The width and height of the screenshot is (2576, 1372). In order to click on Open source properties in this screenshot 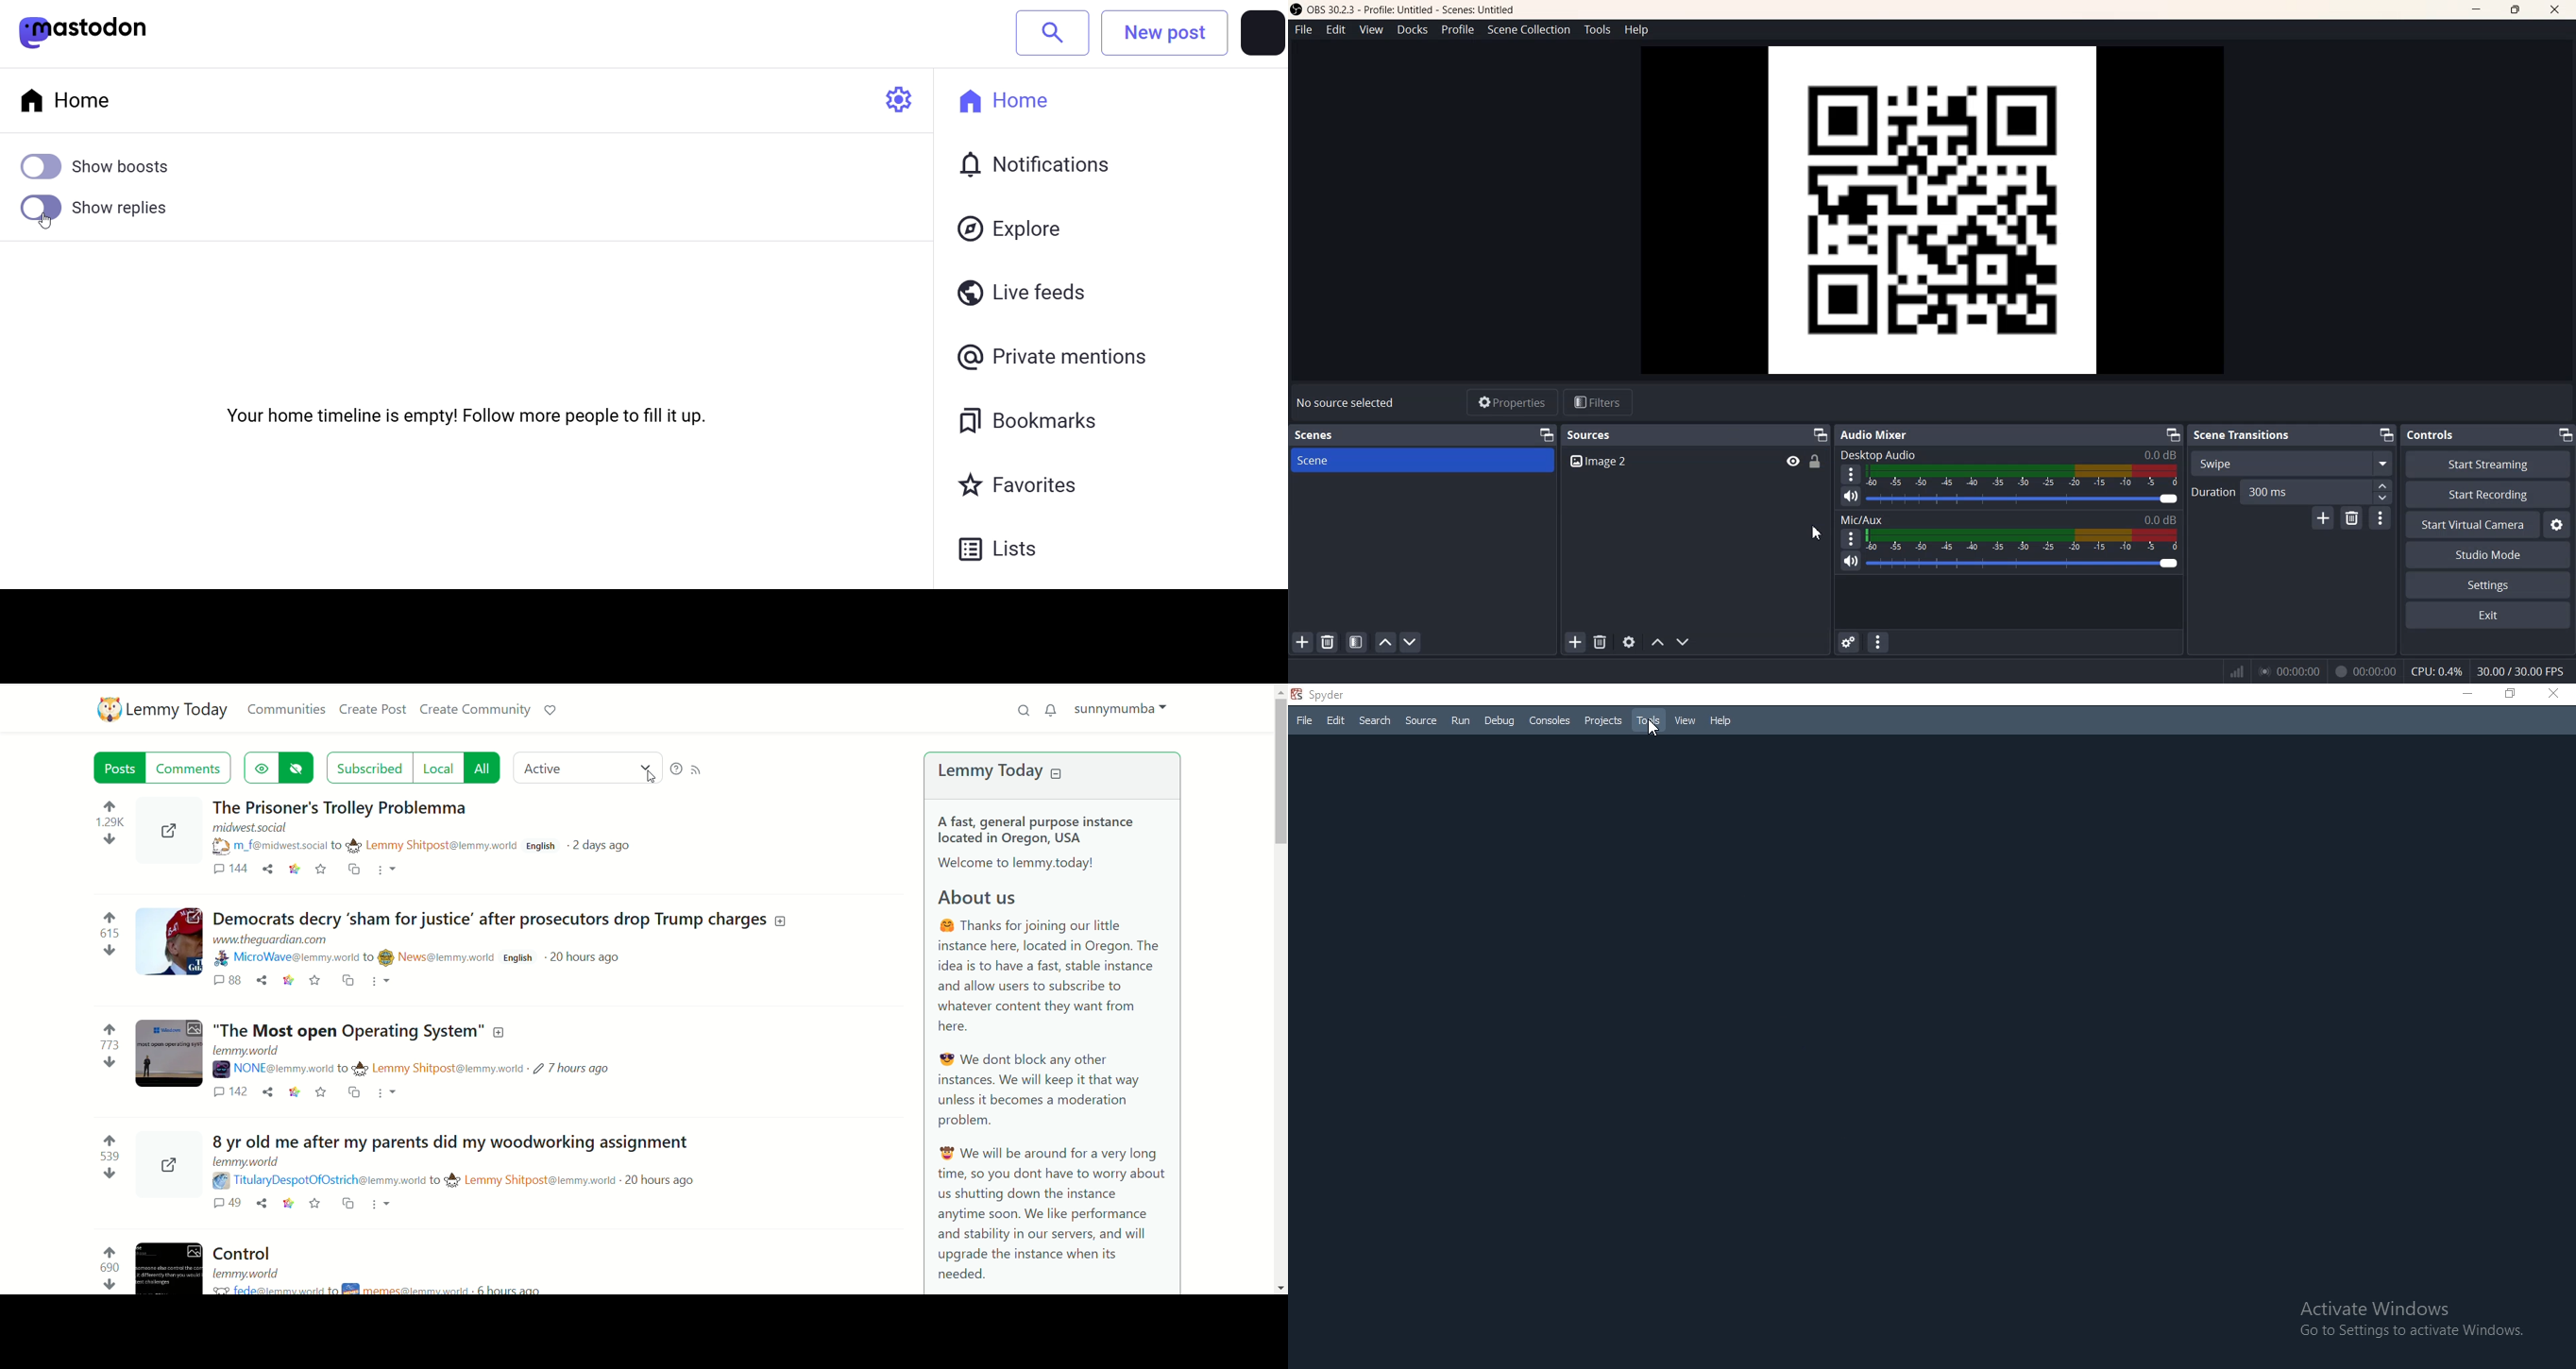, I will do `click(1629, 643)`.